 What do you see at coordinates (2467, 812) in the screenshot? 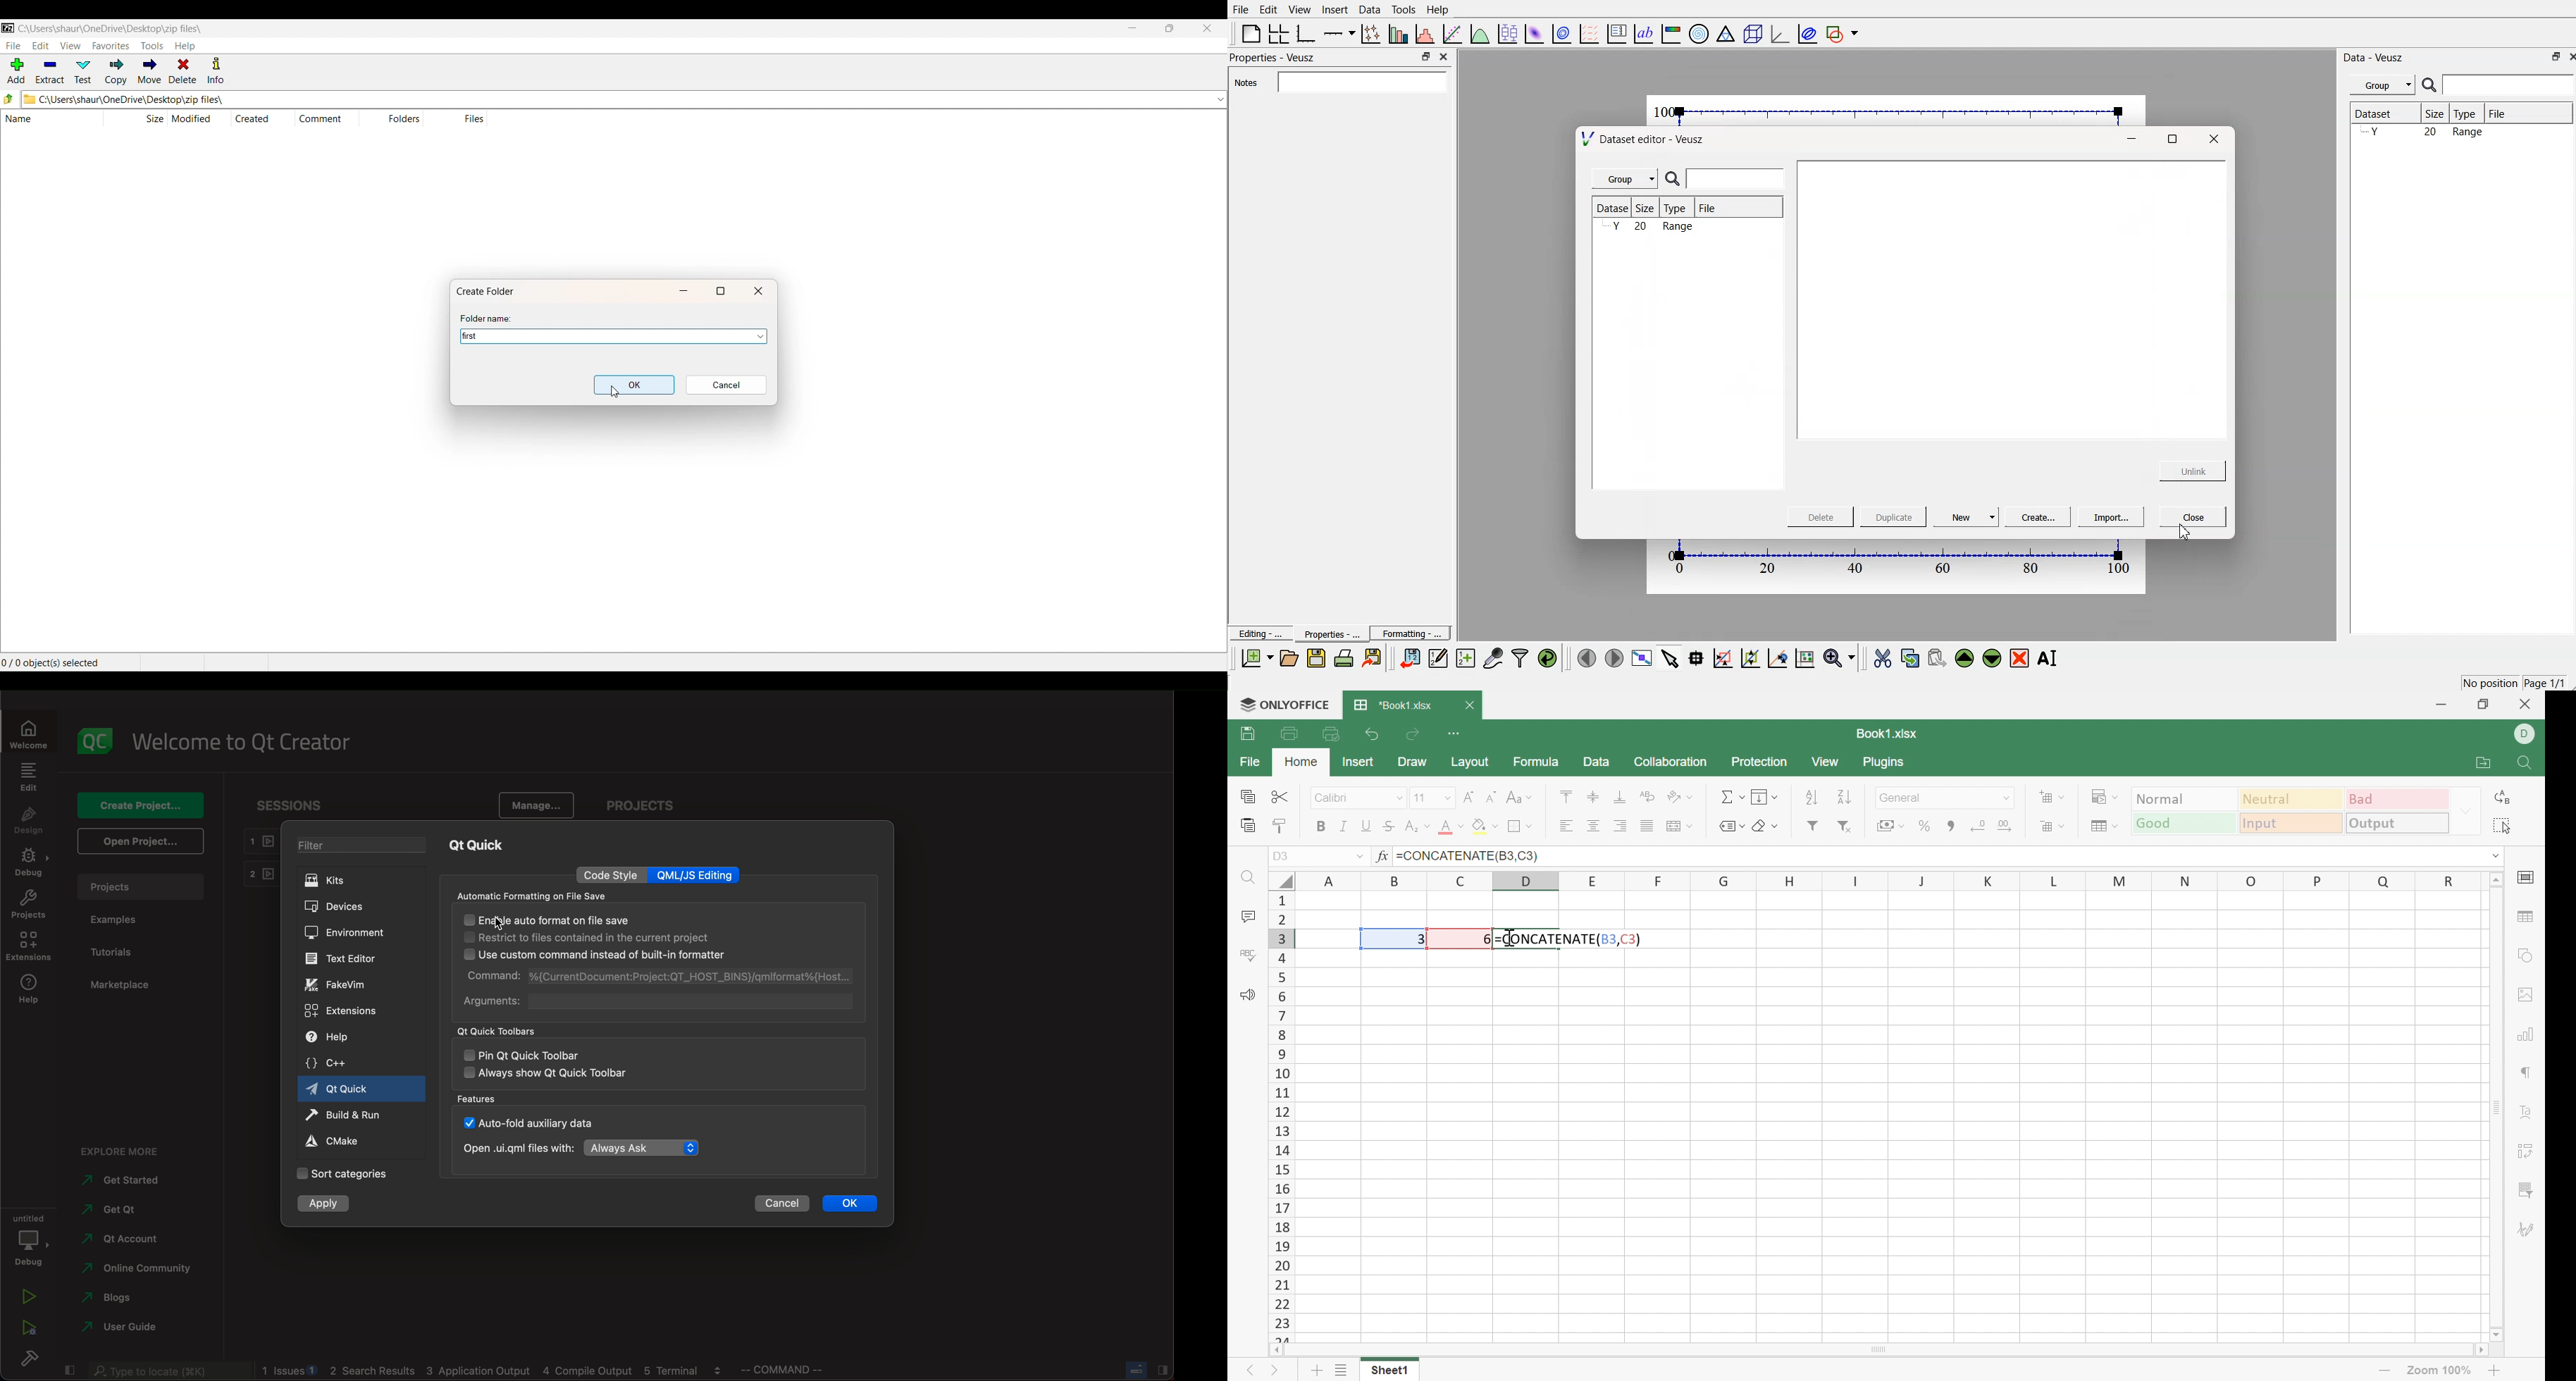
I see `Drop down` at bounding box center [2467, 812].